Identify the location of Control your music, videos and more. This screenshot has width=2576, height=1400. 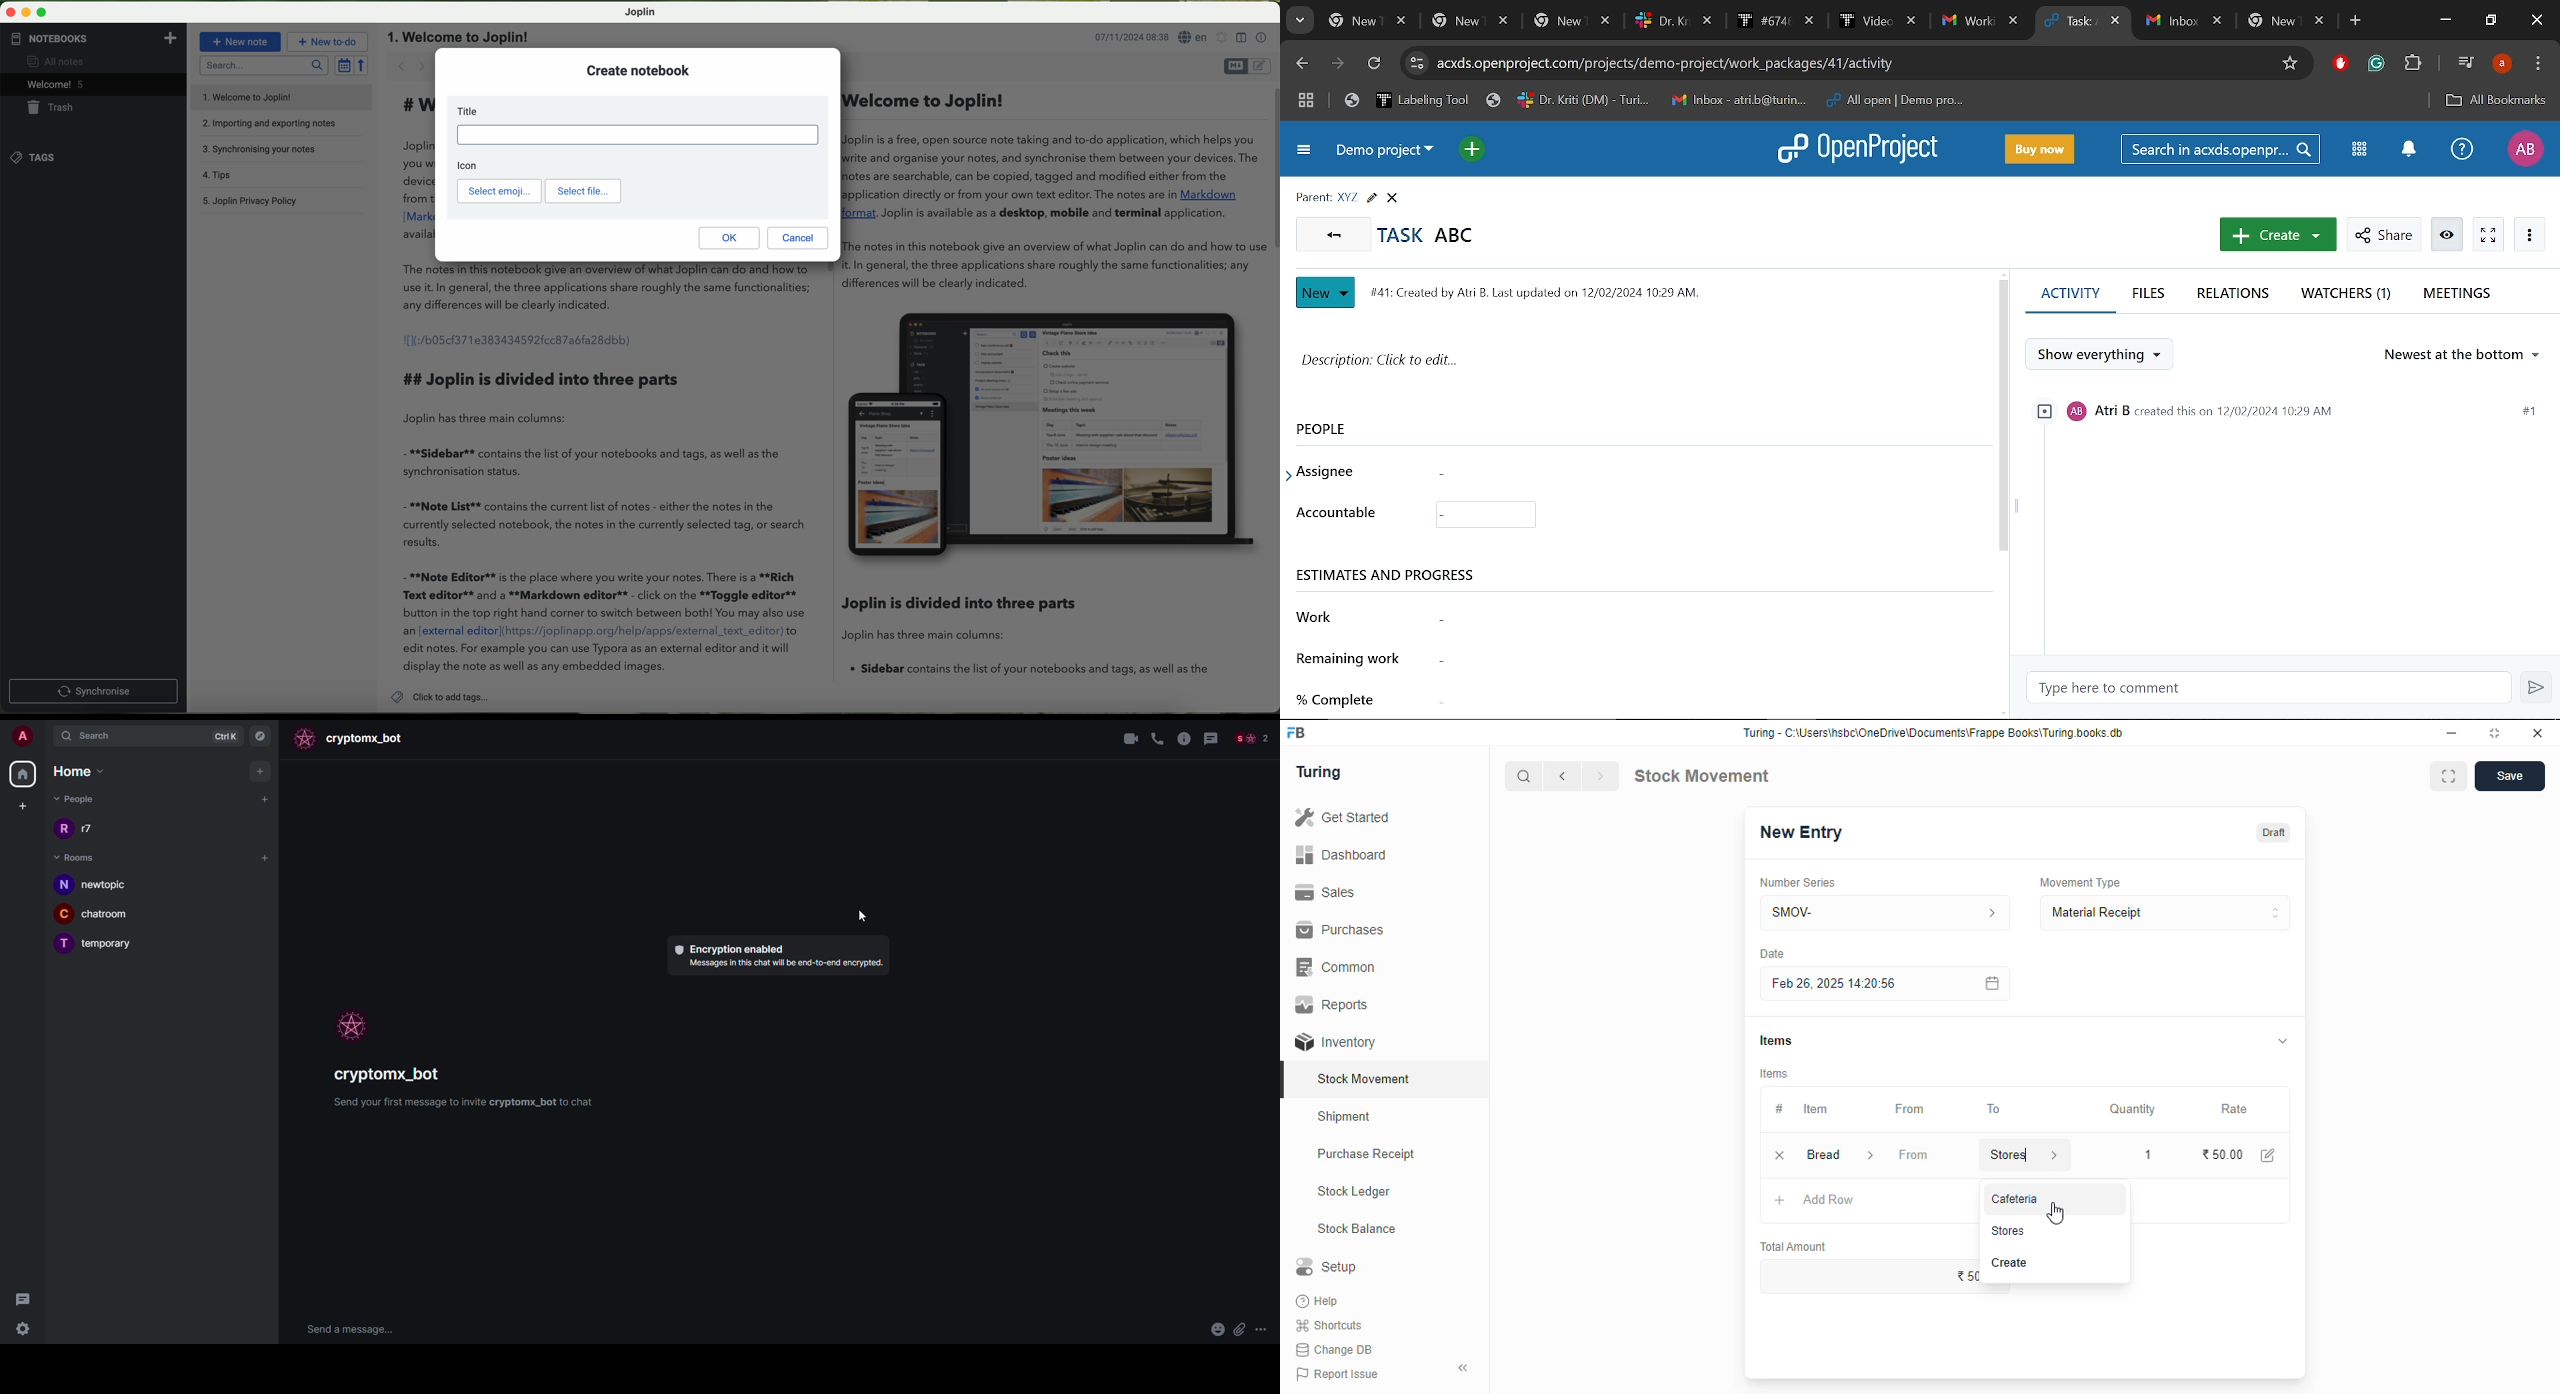
(2464, 63).